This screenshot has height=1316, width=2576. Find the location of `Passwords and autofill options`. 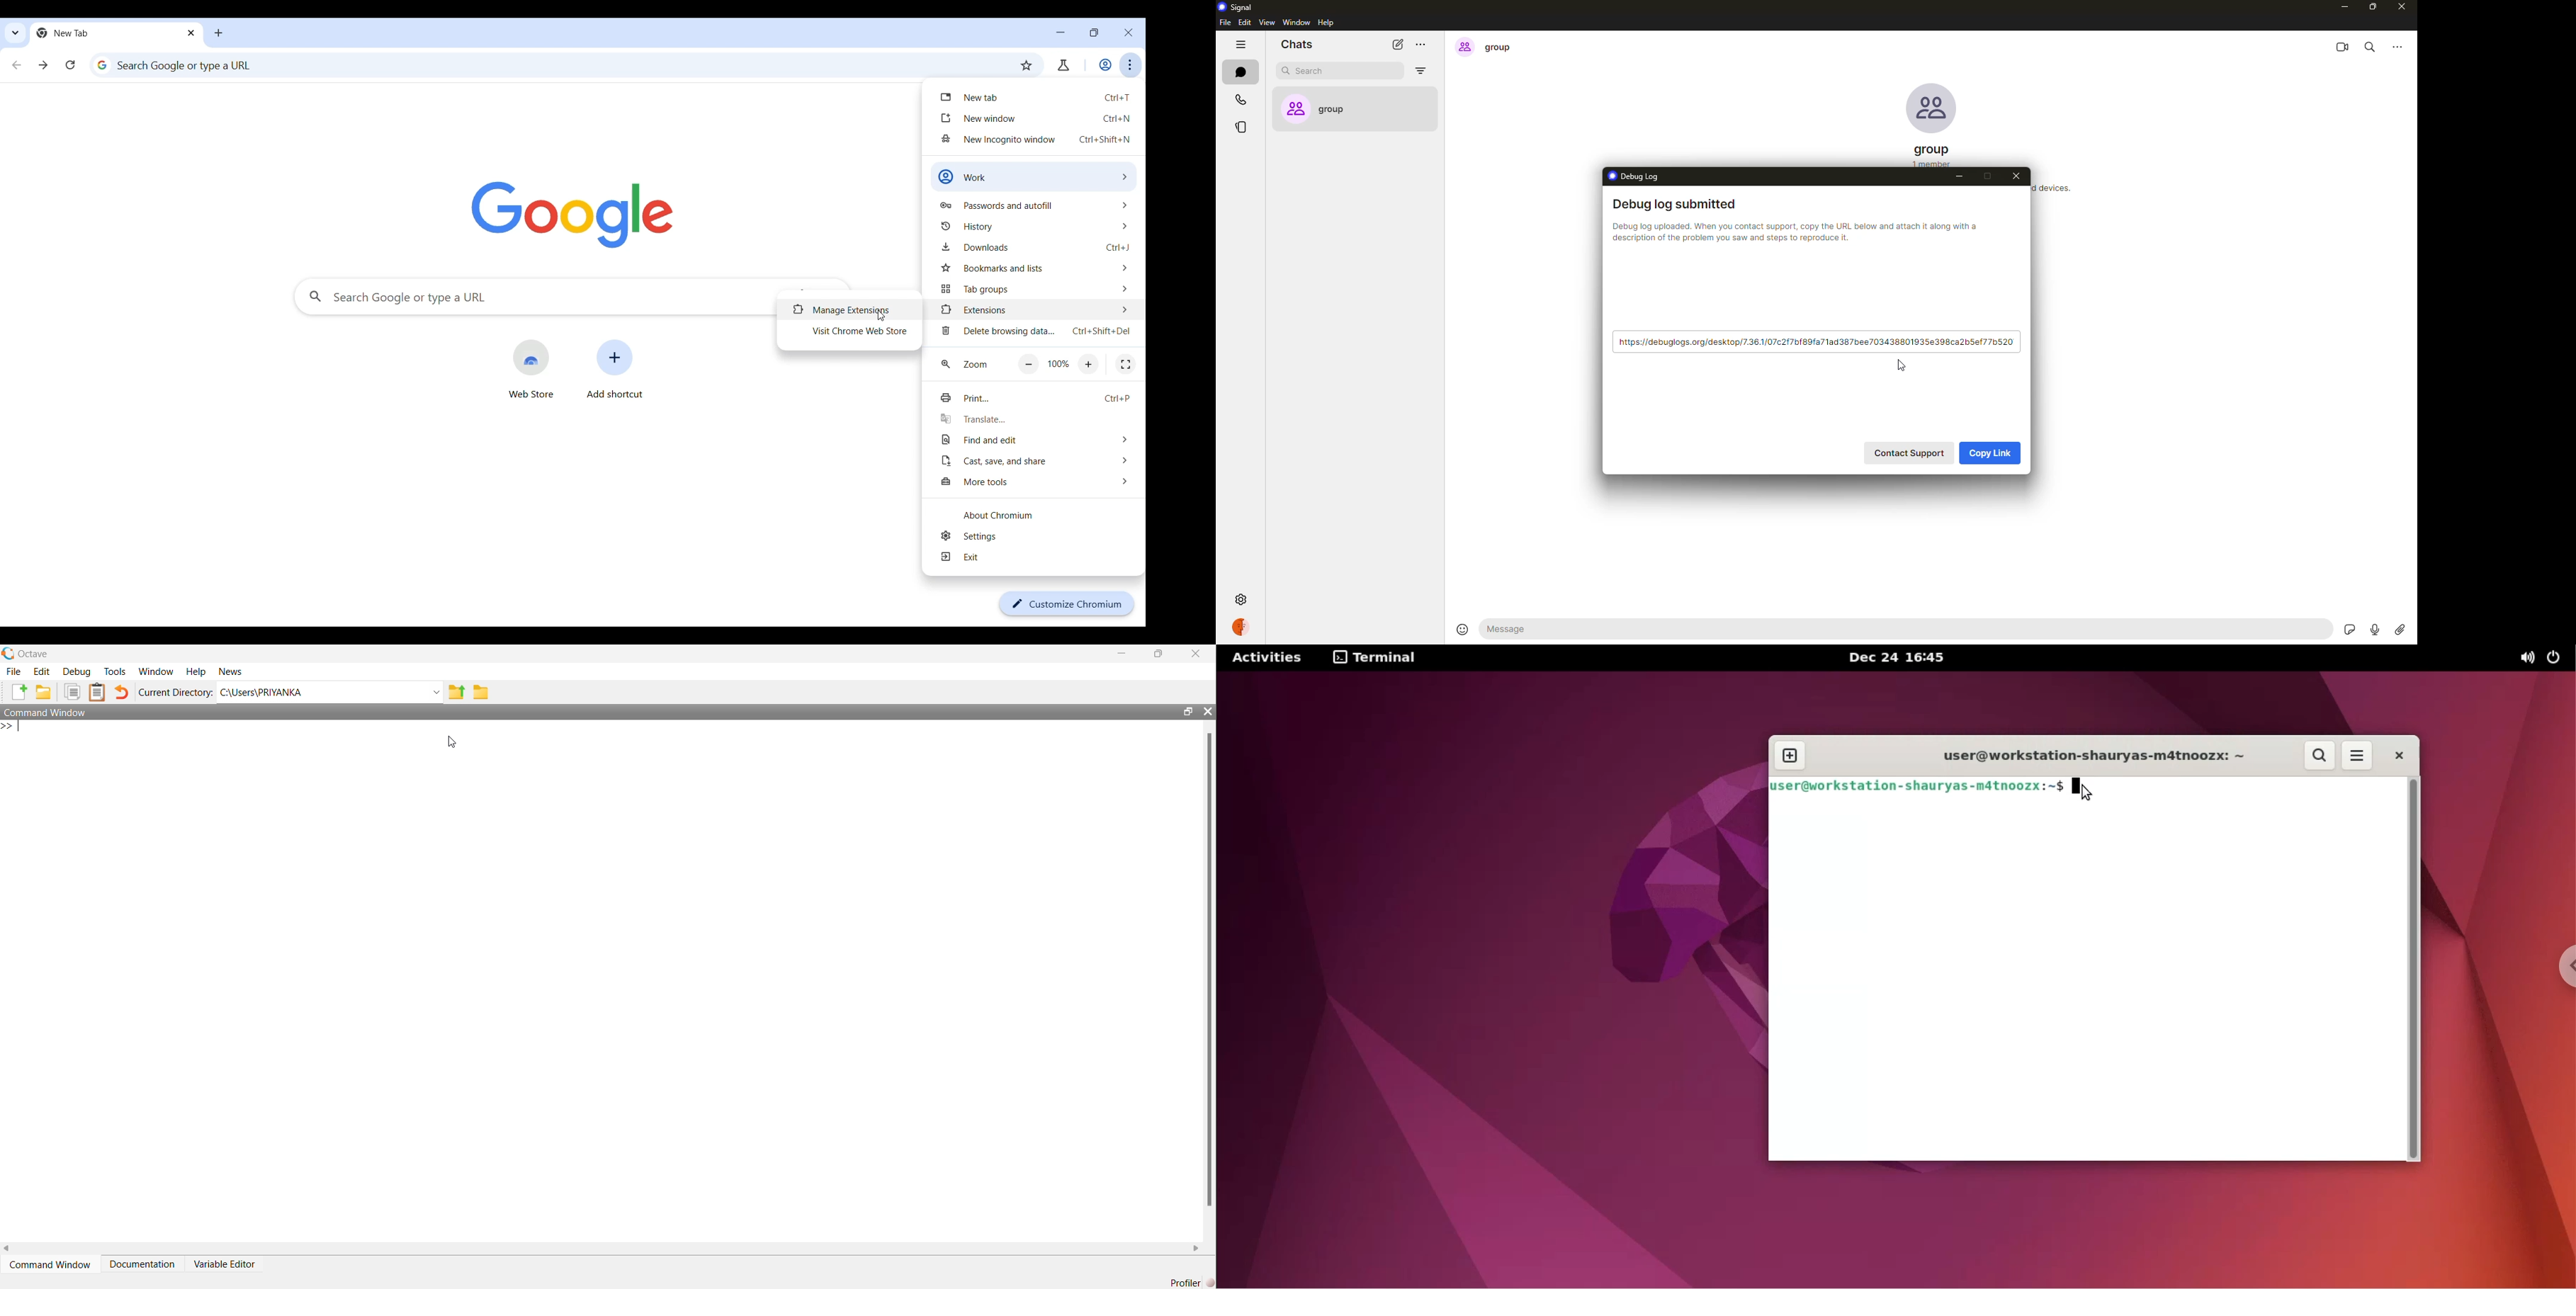

Passwords and autofill options is located at coordinates (1034, 205).